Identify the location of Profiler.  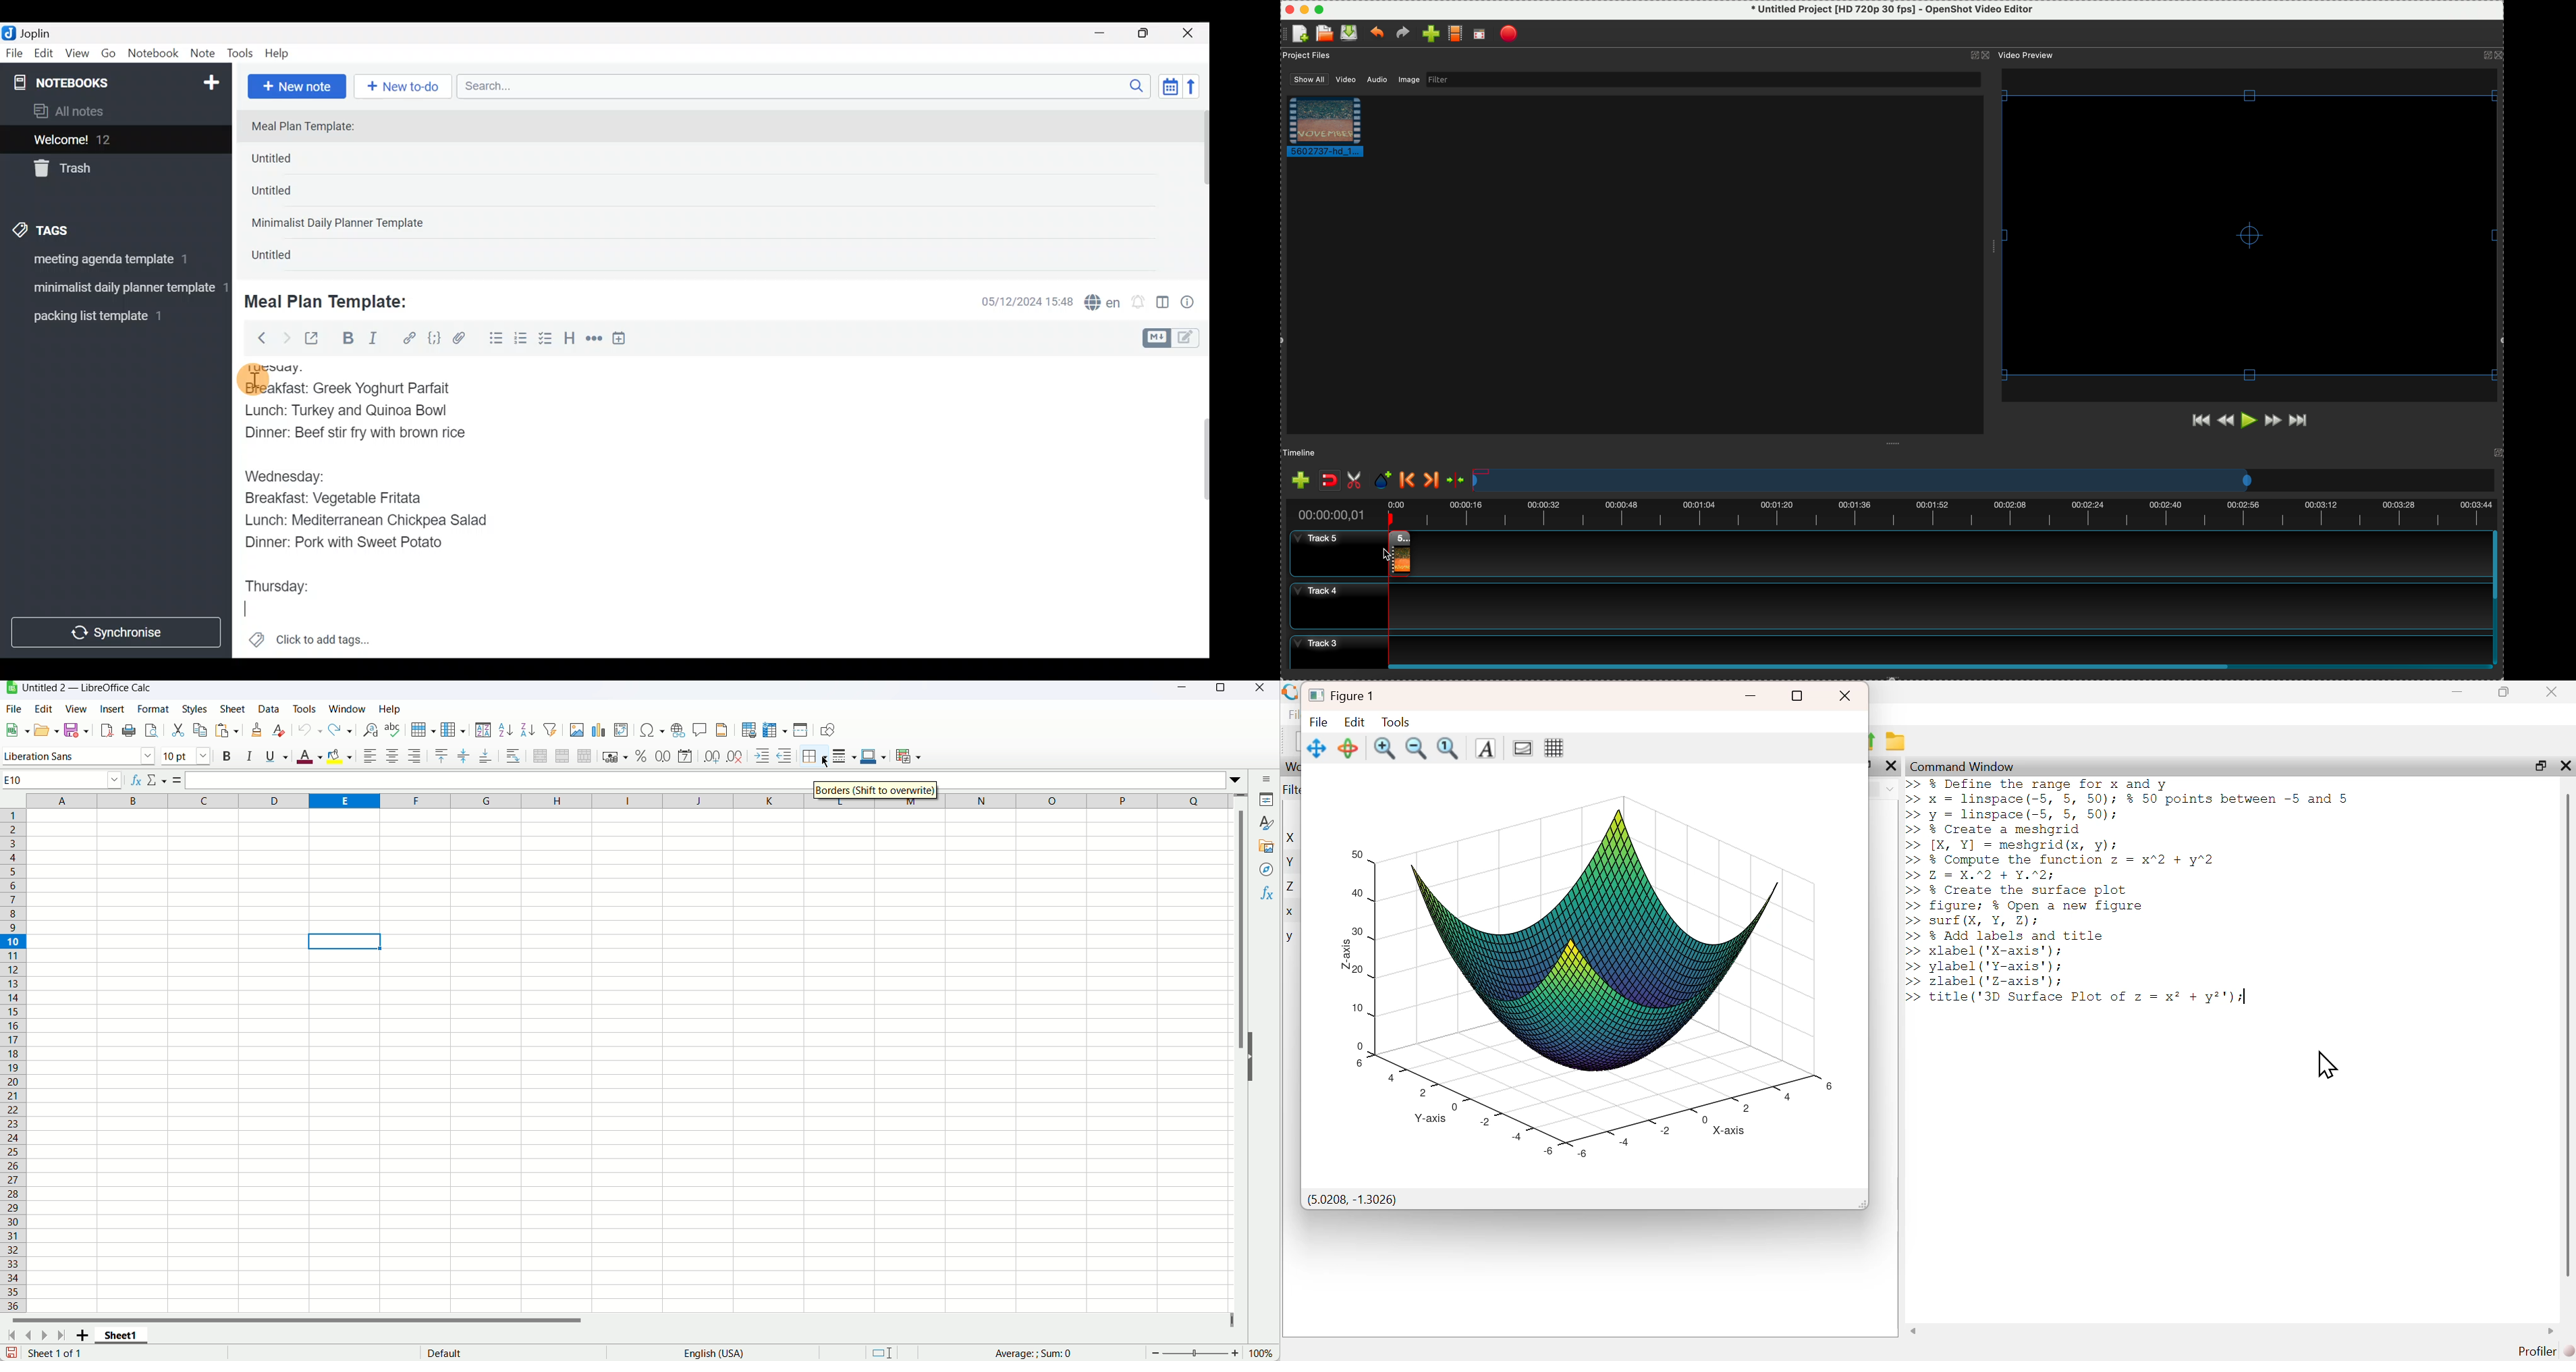
(2546, 1352).